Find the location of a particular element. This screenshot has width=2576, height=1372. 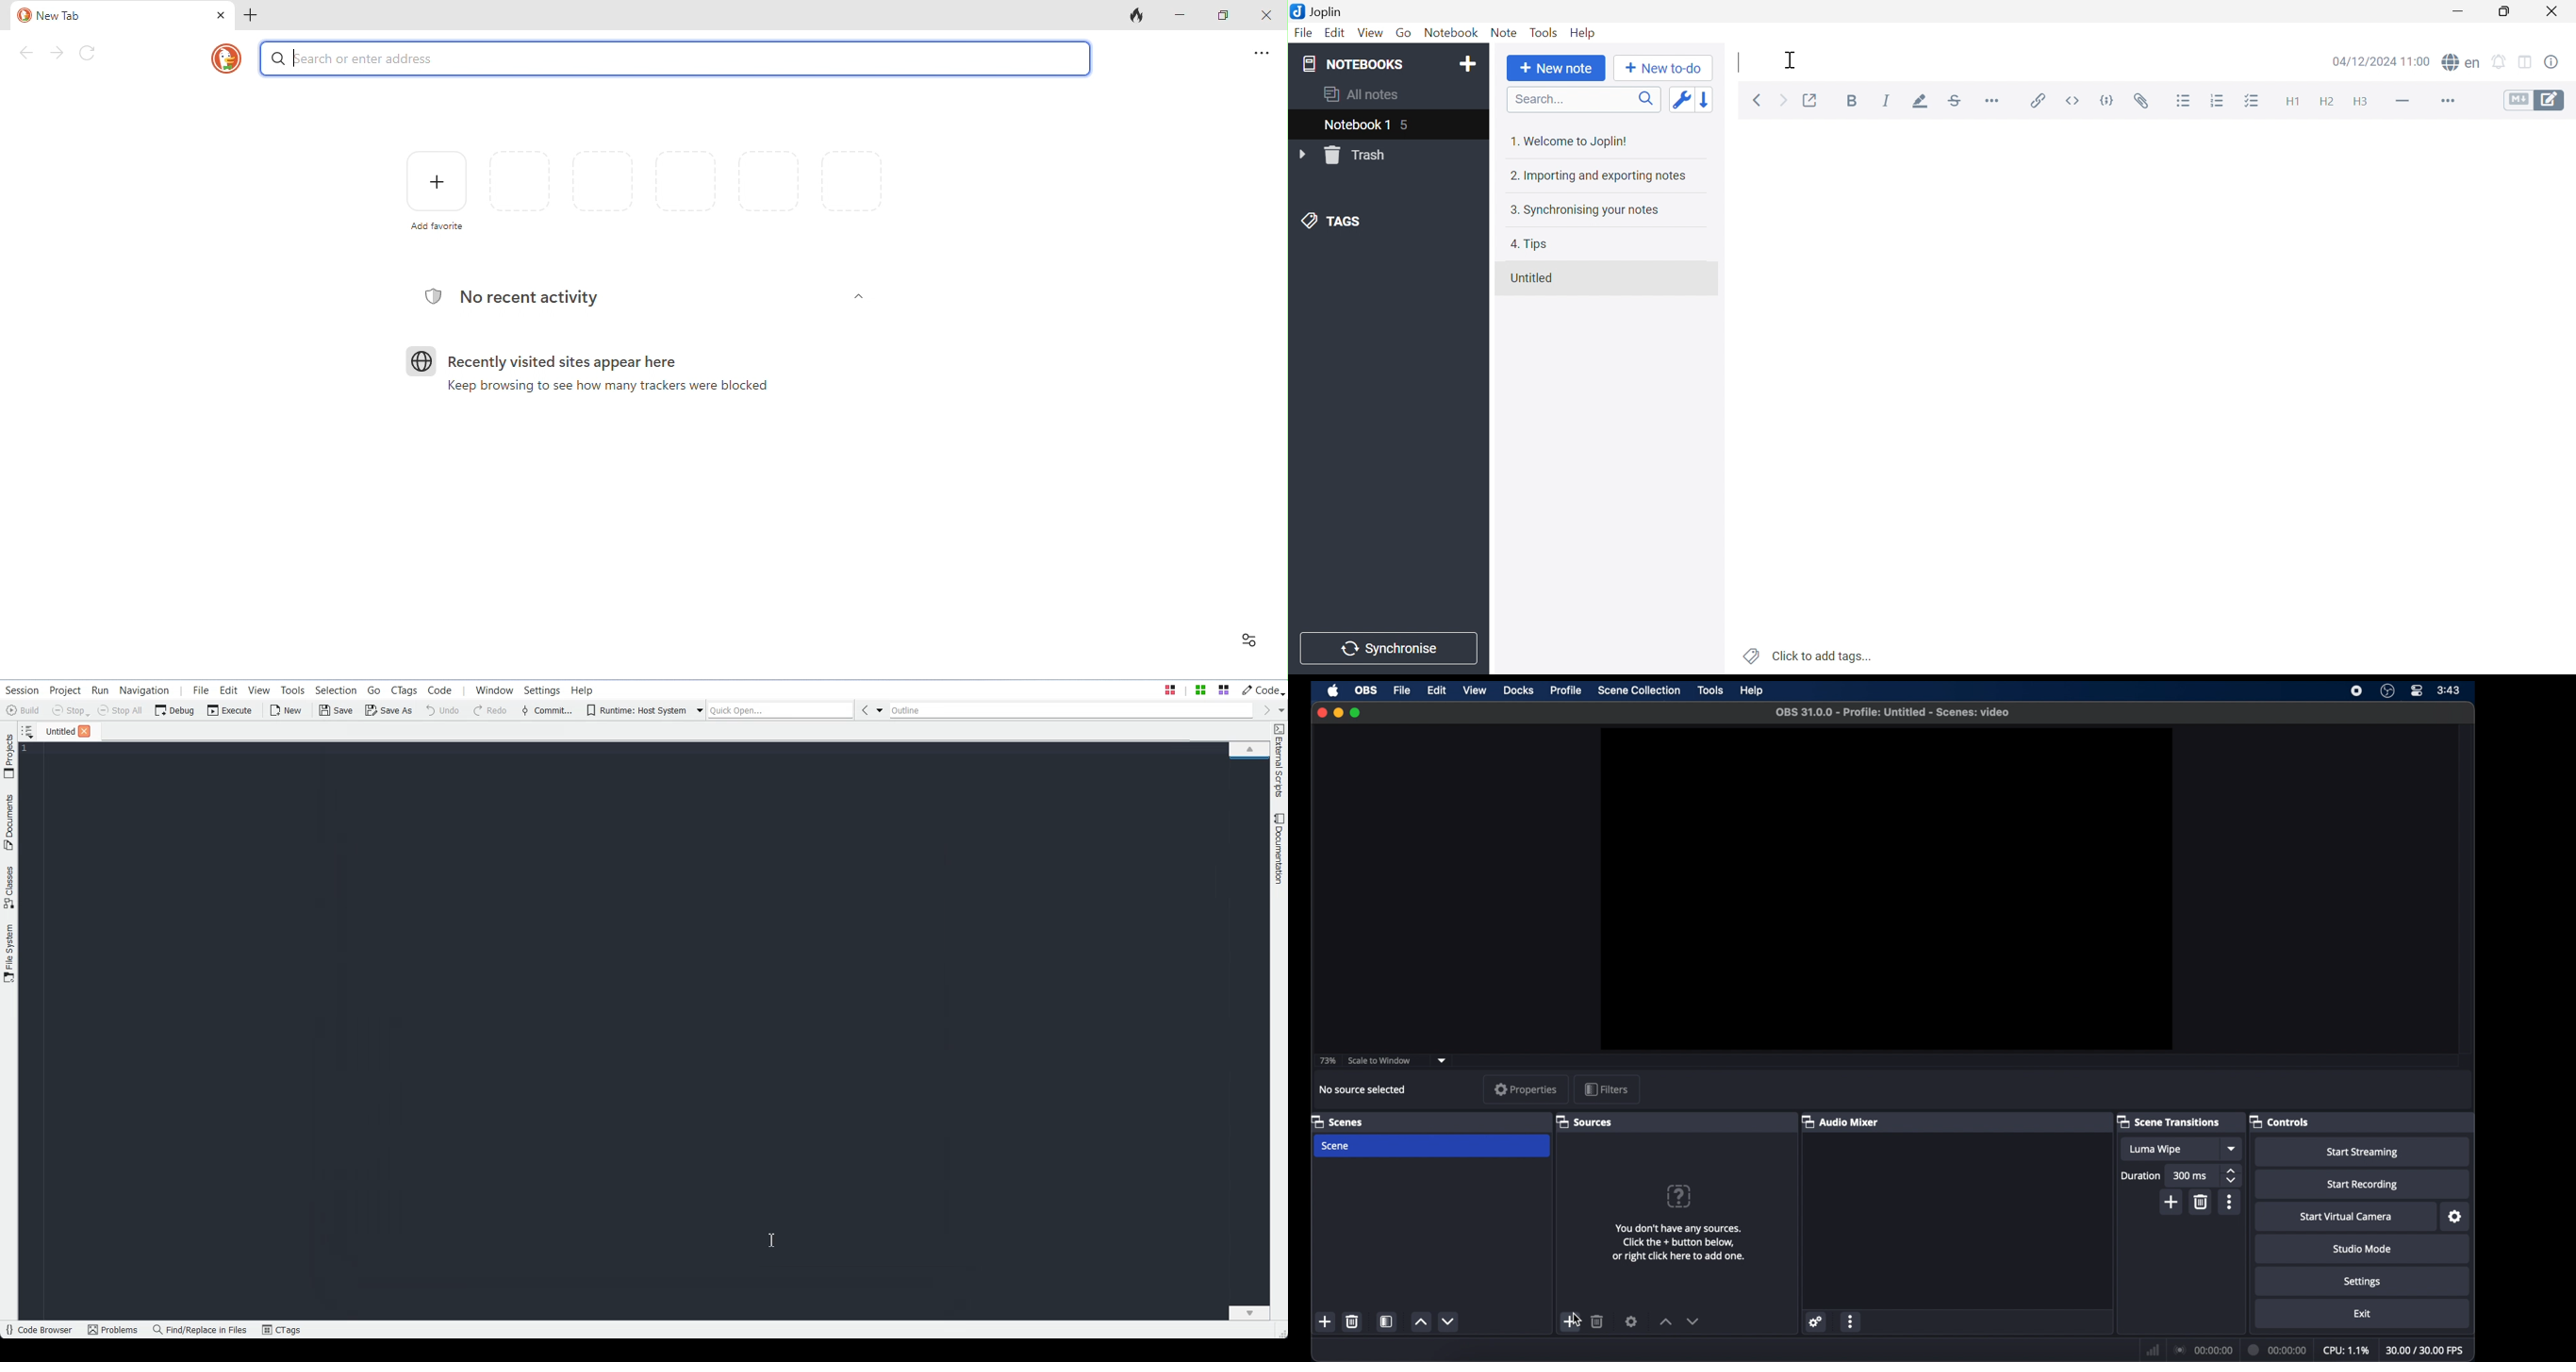

settings is located at coordinates (1631, 1321).